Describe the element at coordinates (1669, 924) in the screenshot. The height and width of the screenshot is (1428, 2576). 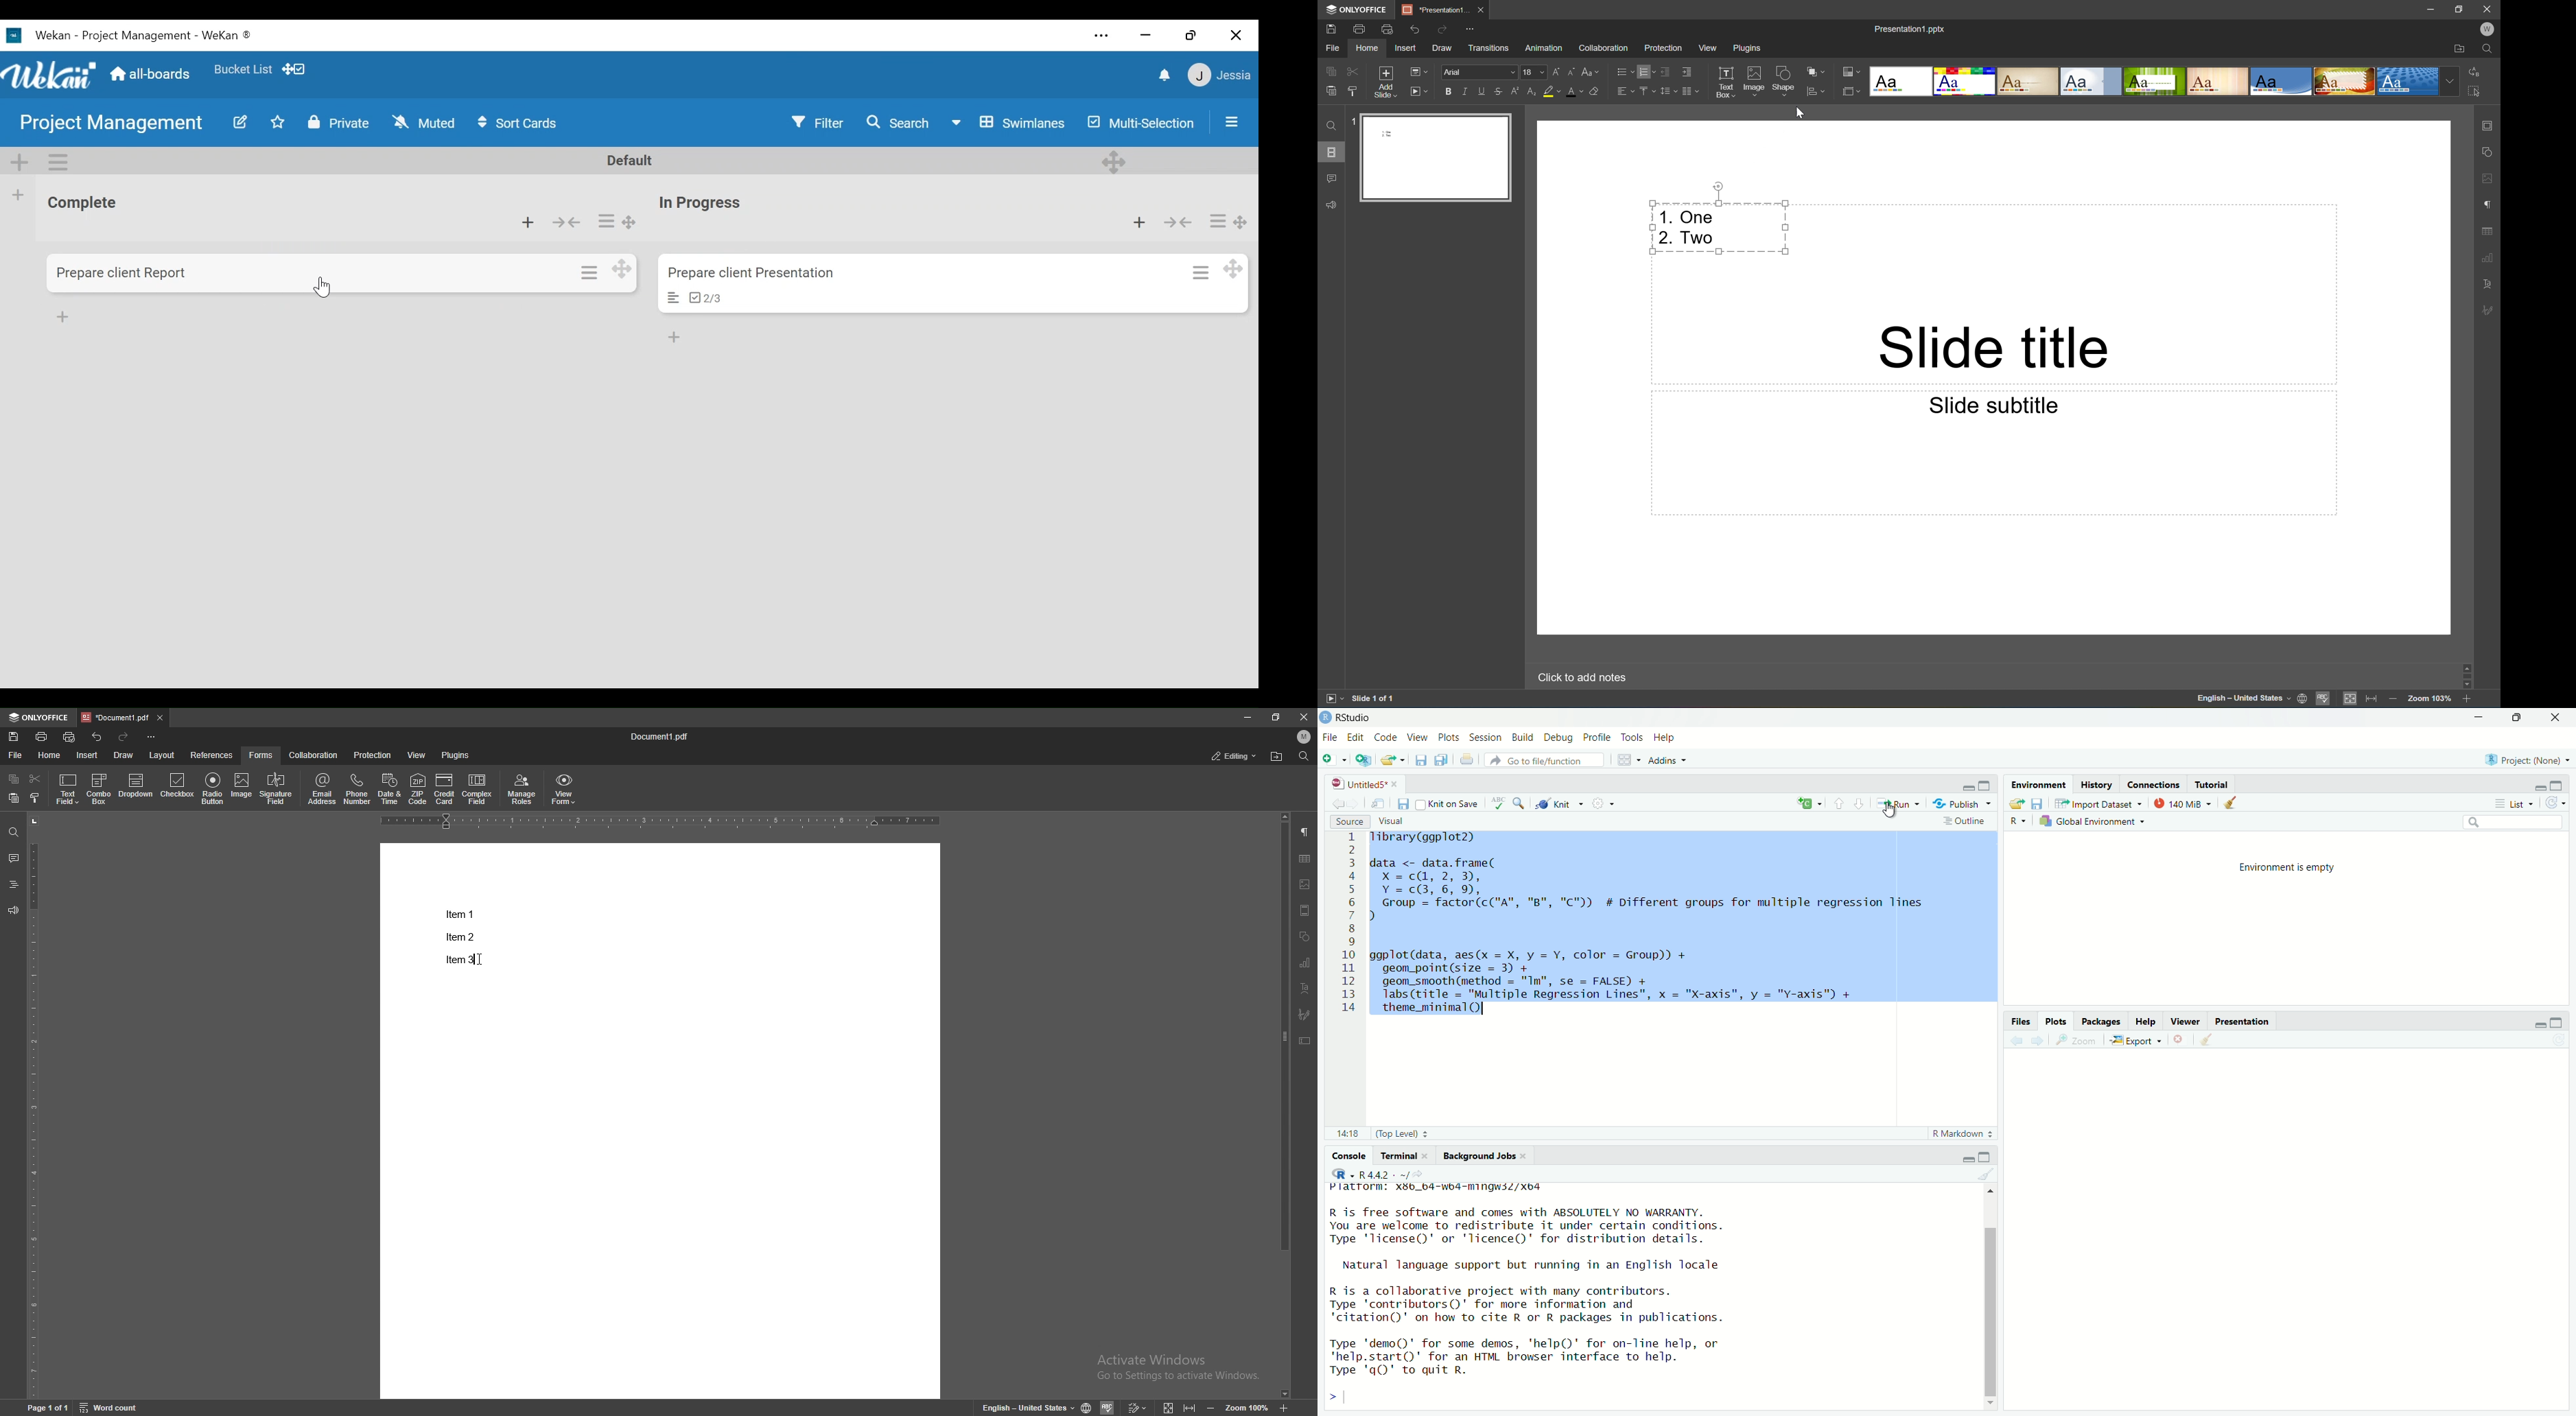
I see `1 Tibrary(ggplot2)

2

3 data <- data.frame(

4 x=c@, 2,3),

5  Y=c@3,6, 9,

6 Group = factor(c("A", "B", "C")) # Different groups for multiple regression lines
7)

8 I

9

0 ggplot(data, aes(x = X, y = Y, color = Group)) +

1 geom_point(size = 3) +

2 geom_smooth (method = "Im", se = FALSE) +

3 Tabs(title = "Multiple Regression Lines", x = "X-axis", y = "v-axis™) +
4 theme_minimal()` at that location.